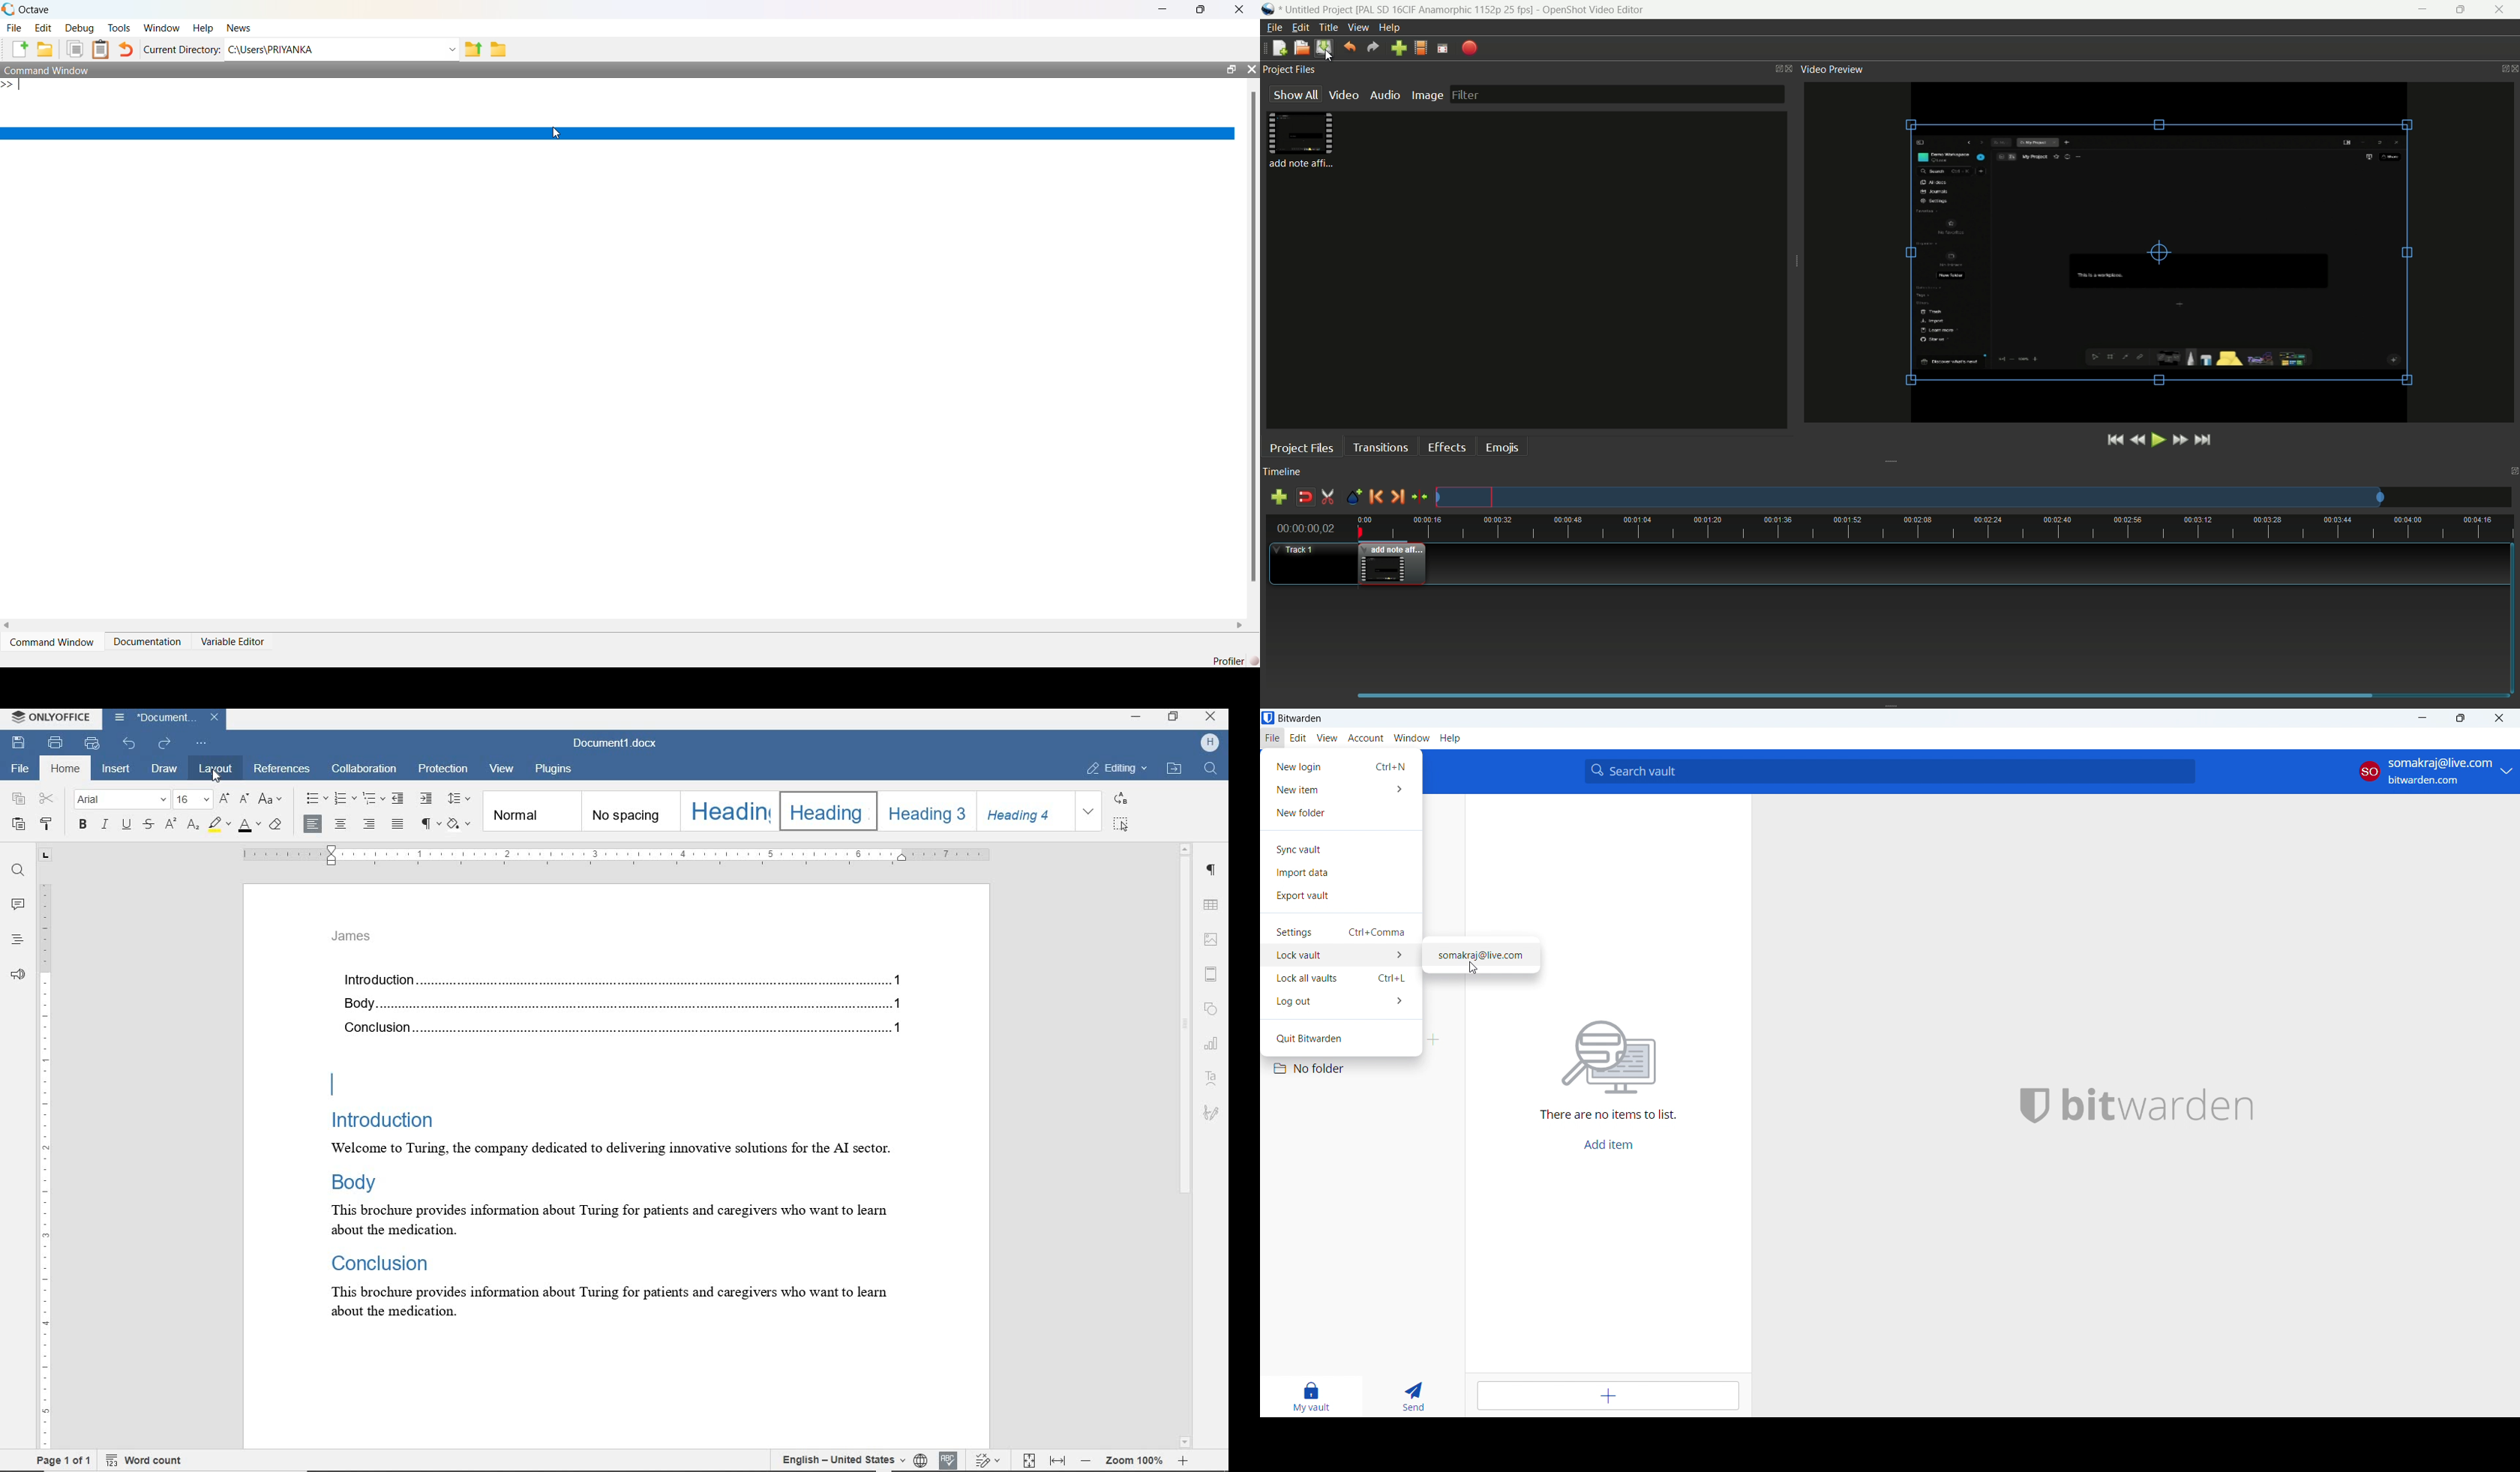 This screenshot has height=1484, width=2520. I want to click on font, so click(118, 799).